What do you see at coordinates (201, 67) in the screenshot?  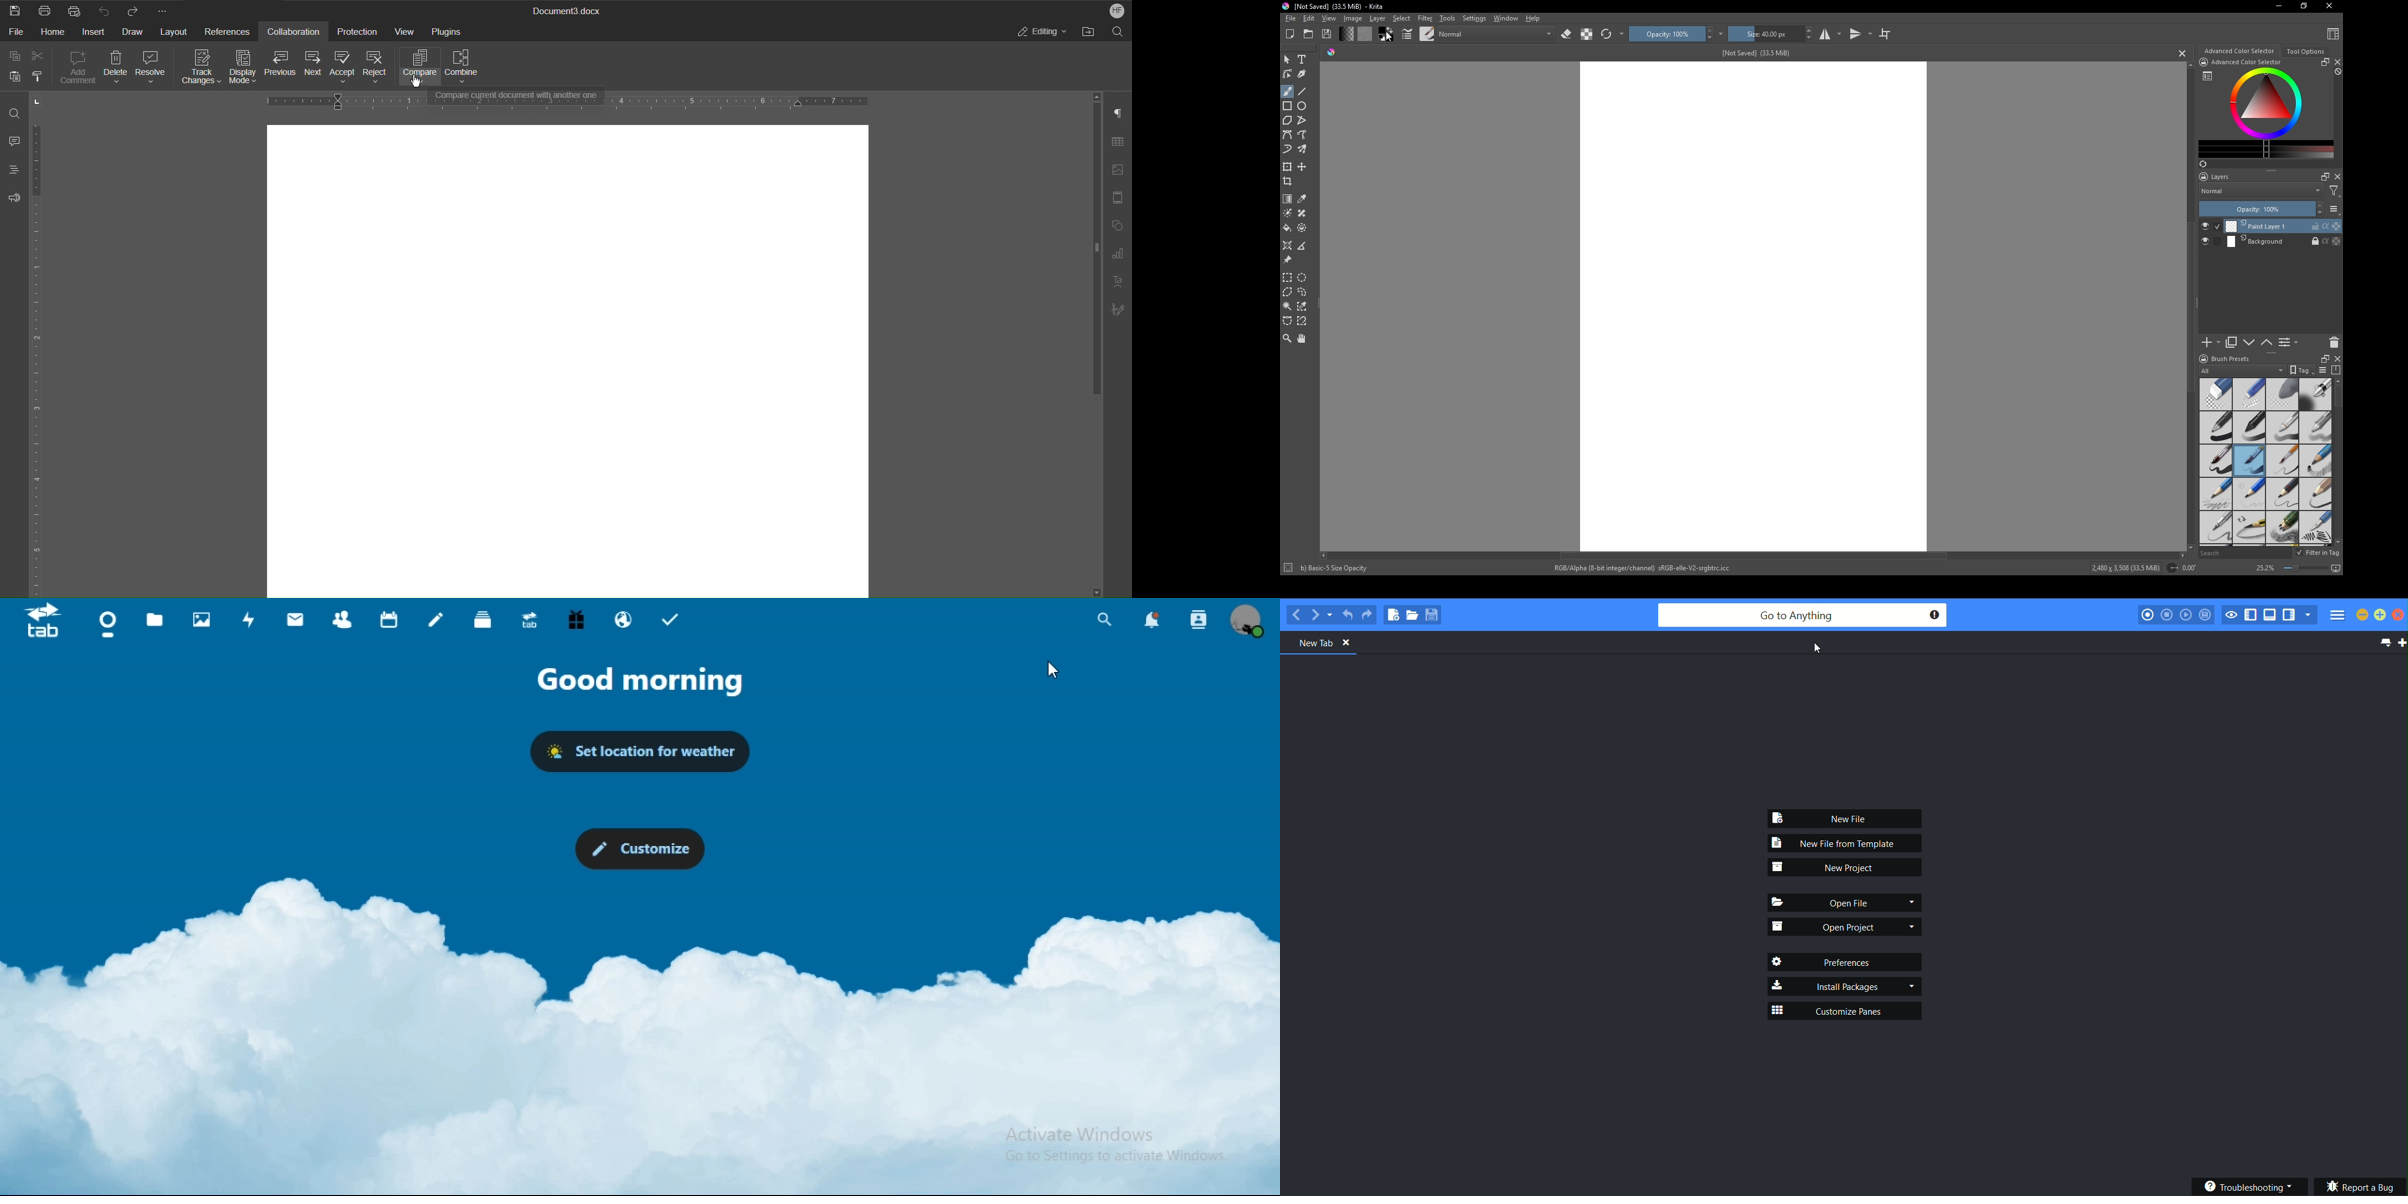 I see `Track Changes` at bounding box center [201, 67].